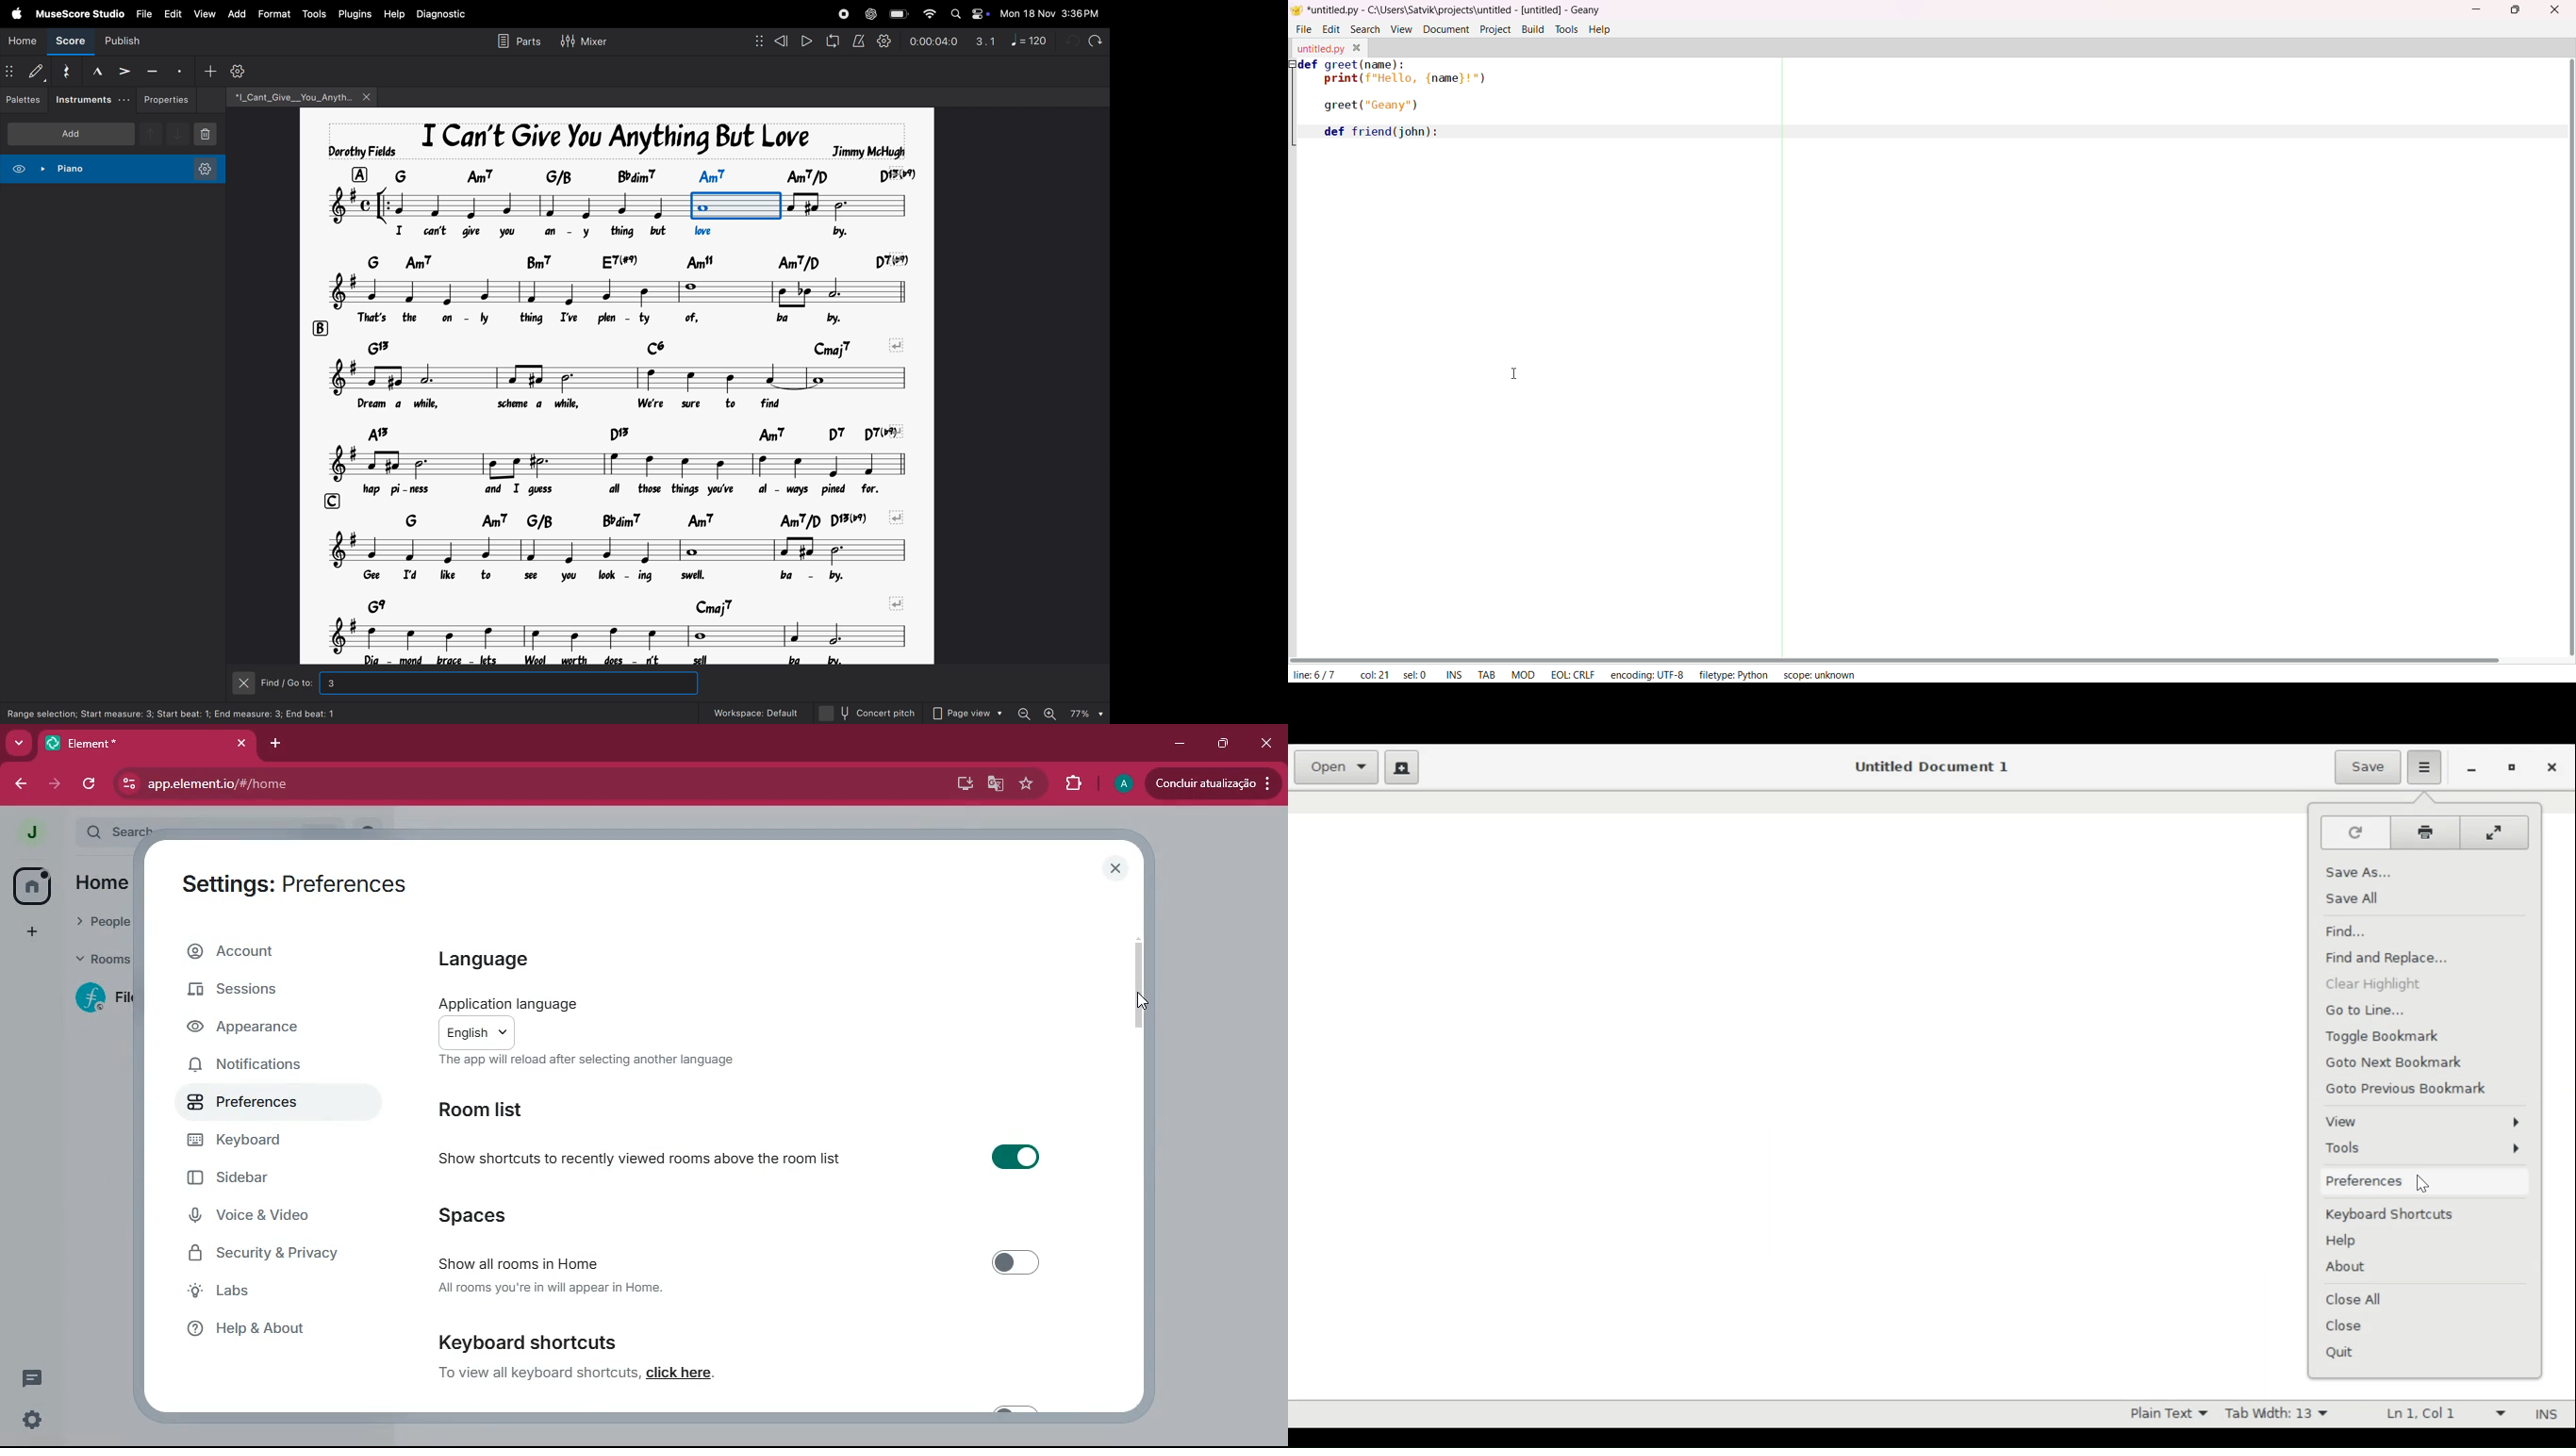  What do you see at coordinates (870, 14) in the screenshot?
I see `chatgpt` at bounding box center [870, 14].